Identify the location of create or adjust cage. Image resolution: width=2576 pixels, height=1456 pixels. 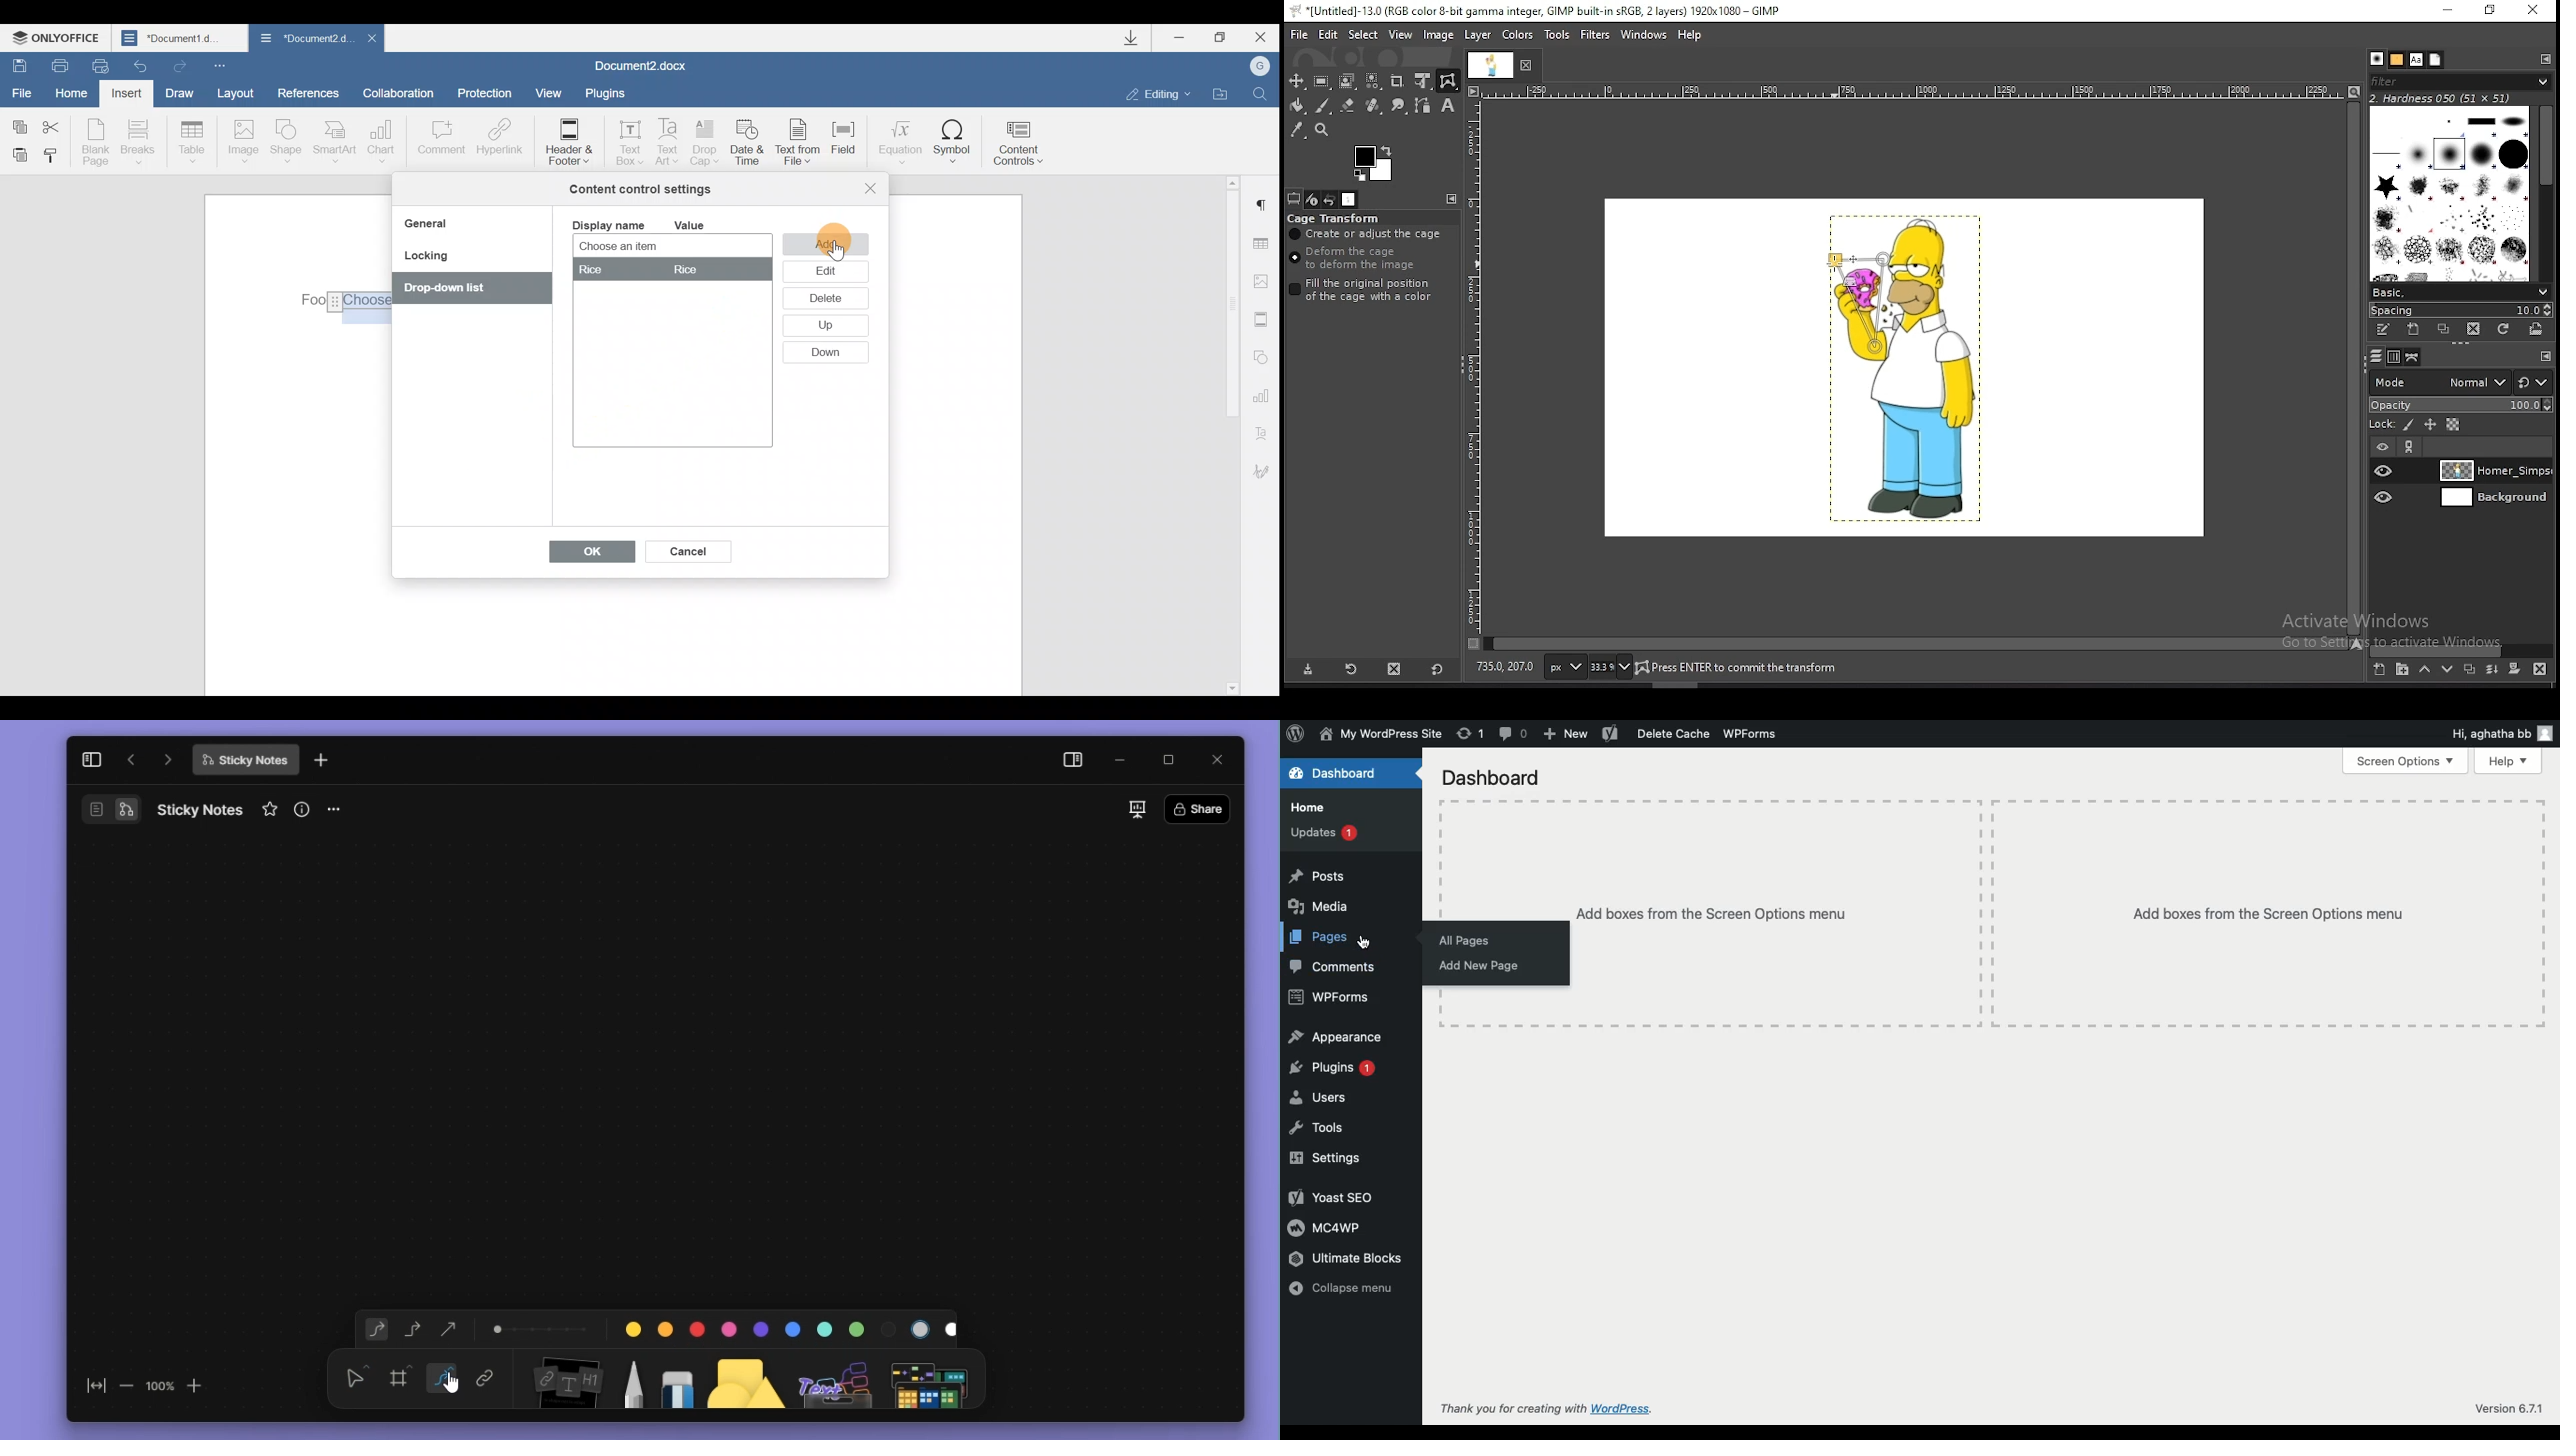
(1367, 234).